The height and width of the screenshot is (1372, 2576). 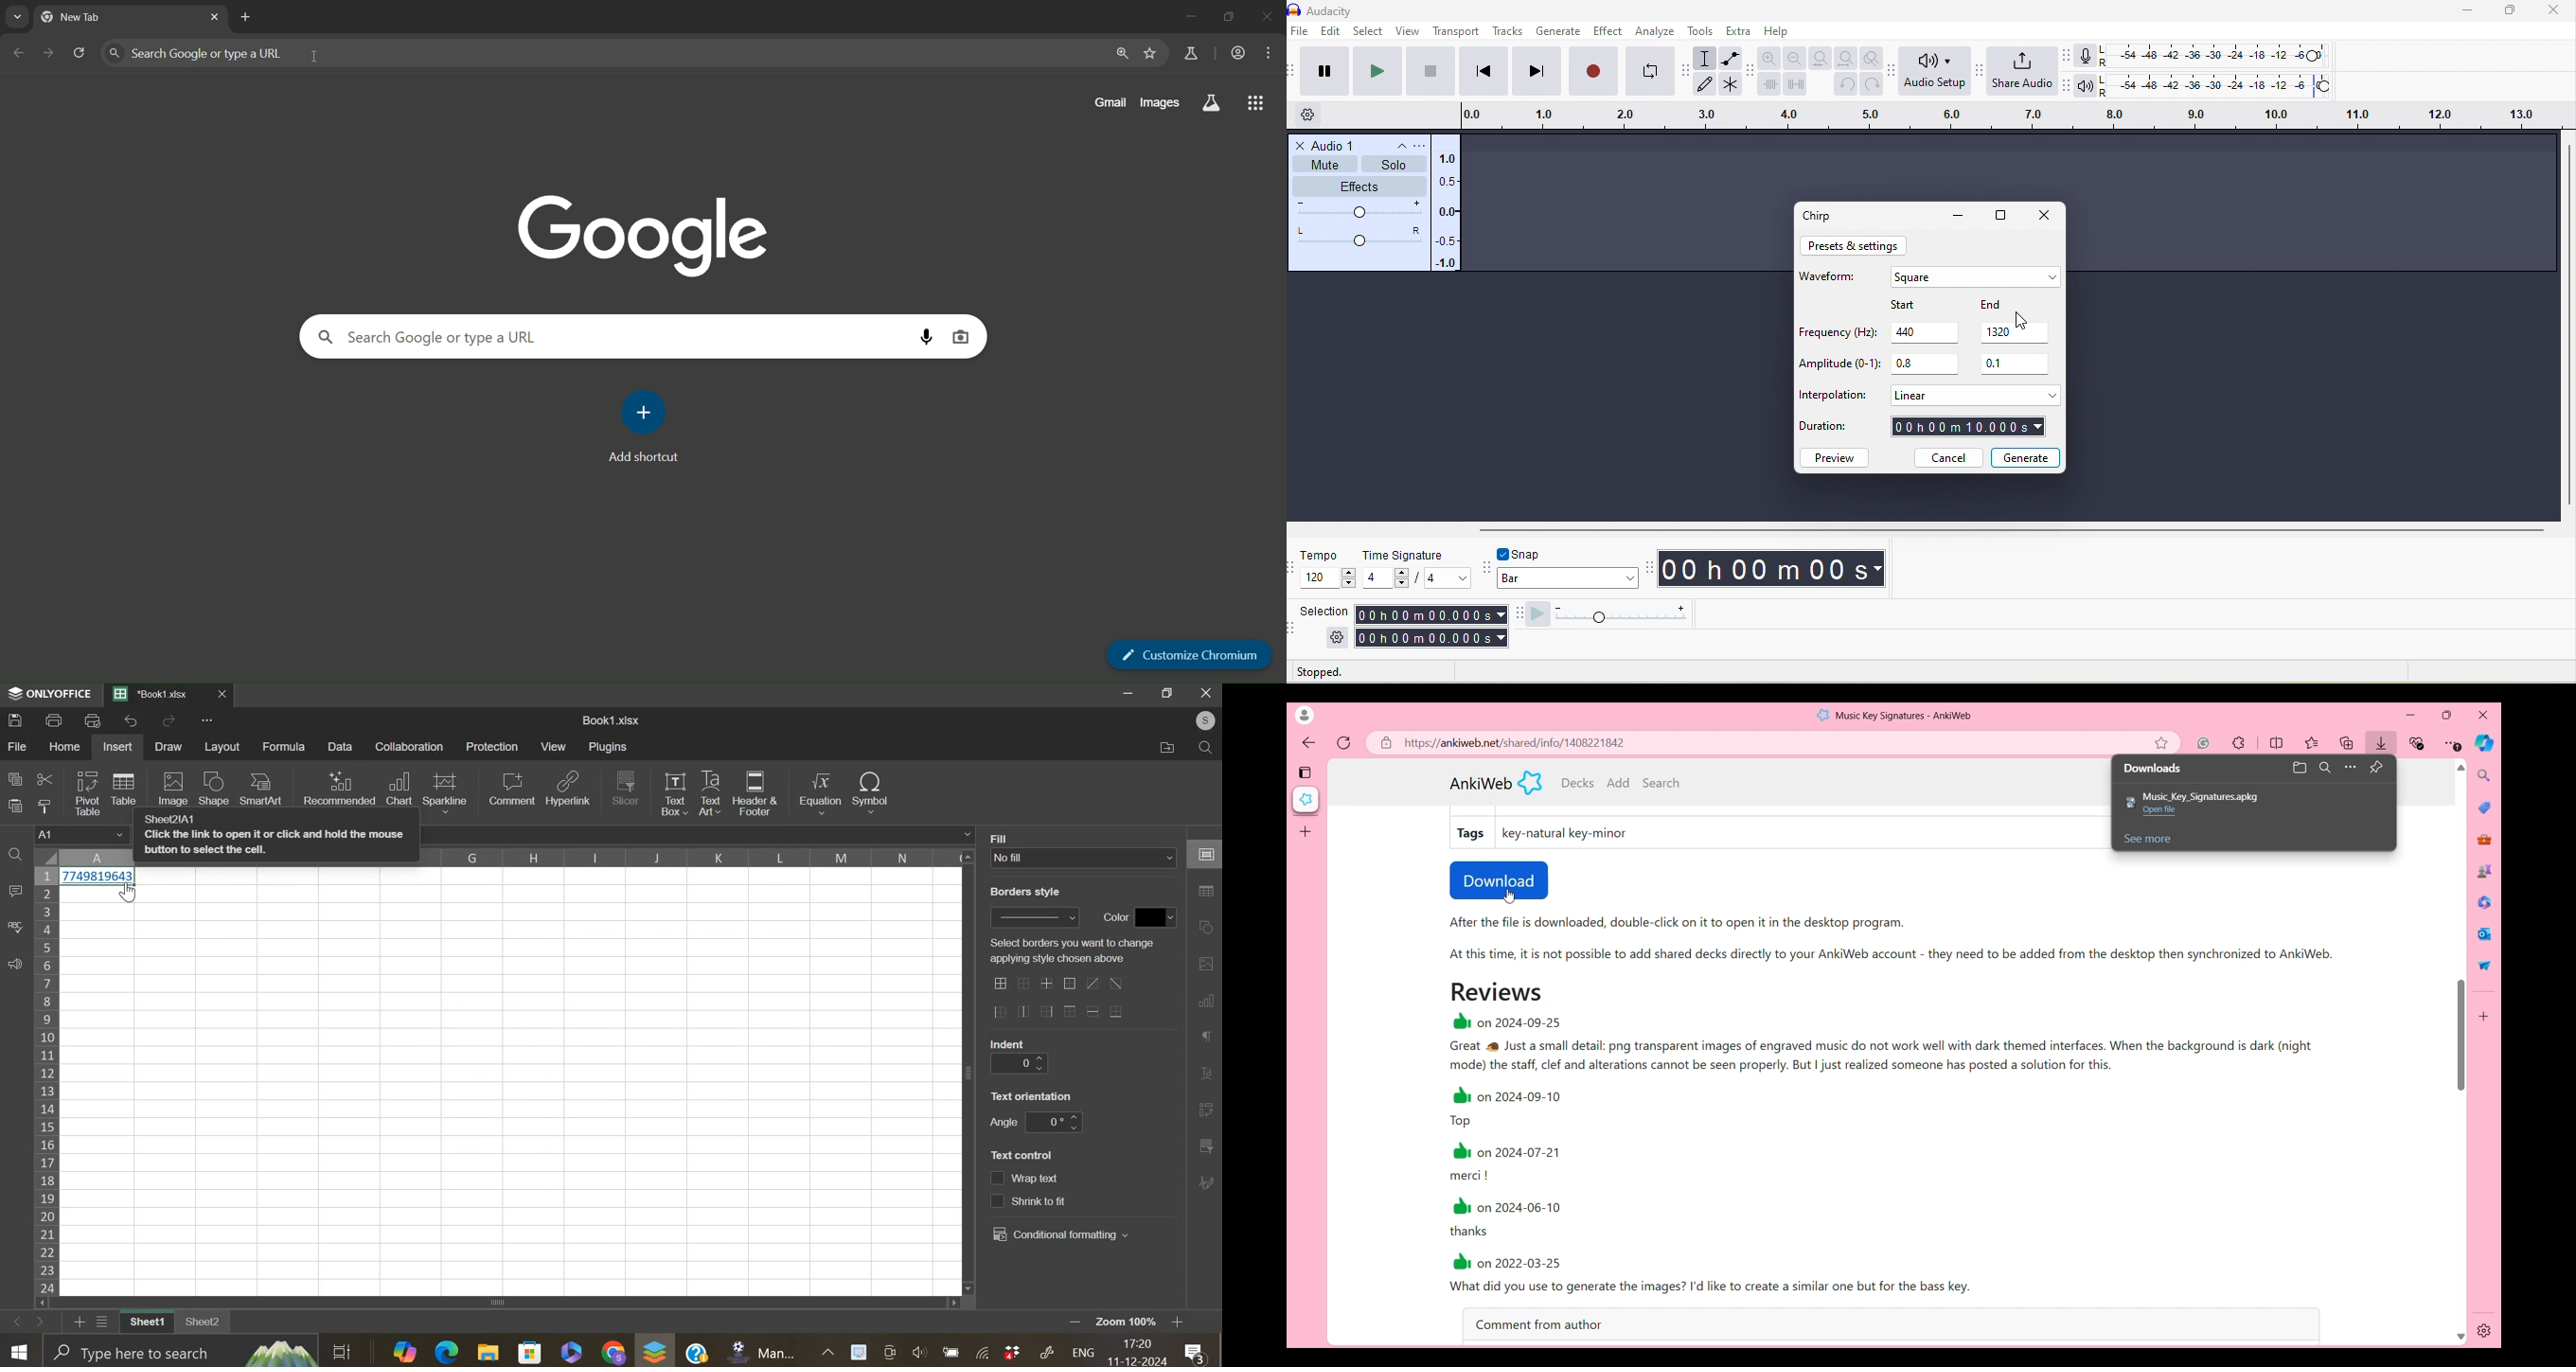 I want to click on Search, so click(x=1661, y=782).